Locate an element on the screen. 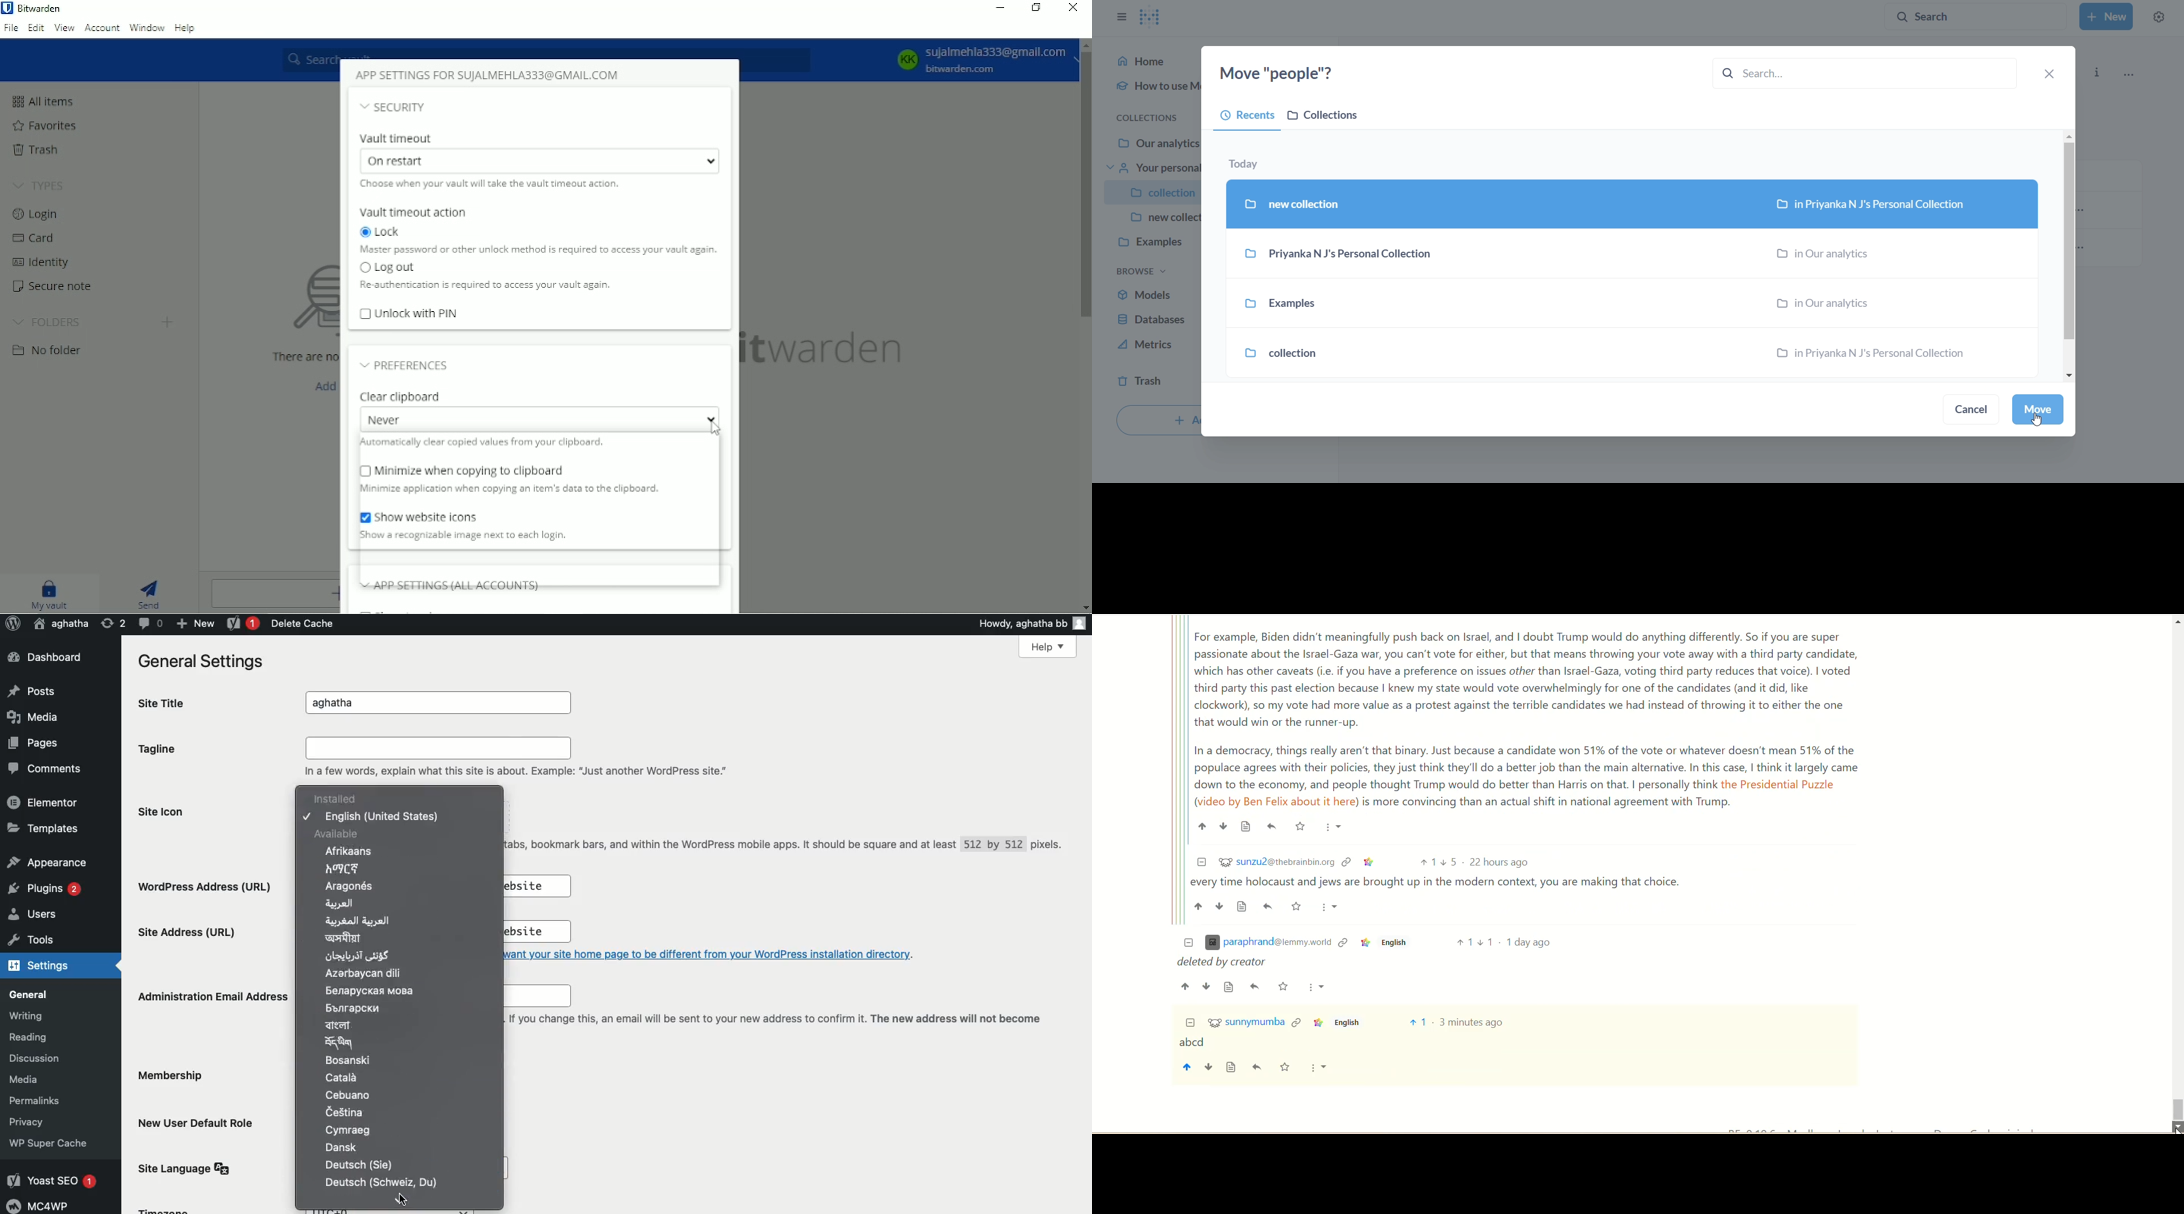 The width and height of the screenshot is (2184, 1232). Plugins is located at coordinates (48, 889).